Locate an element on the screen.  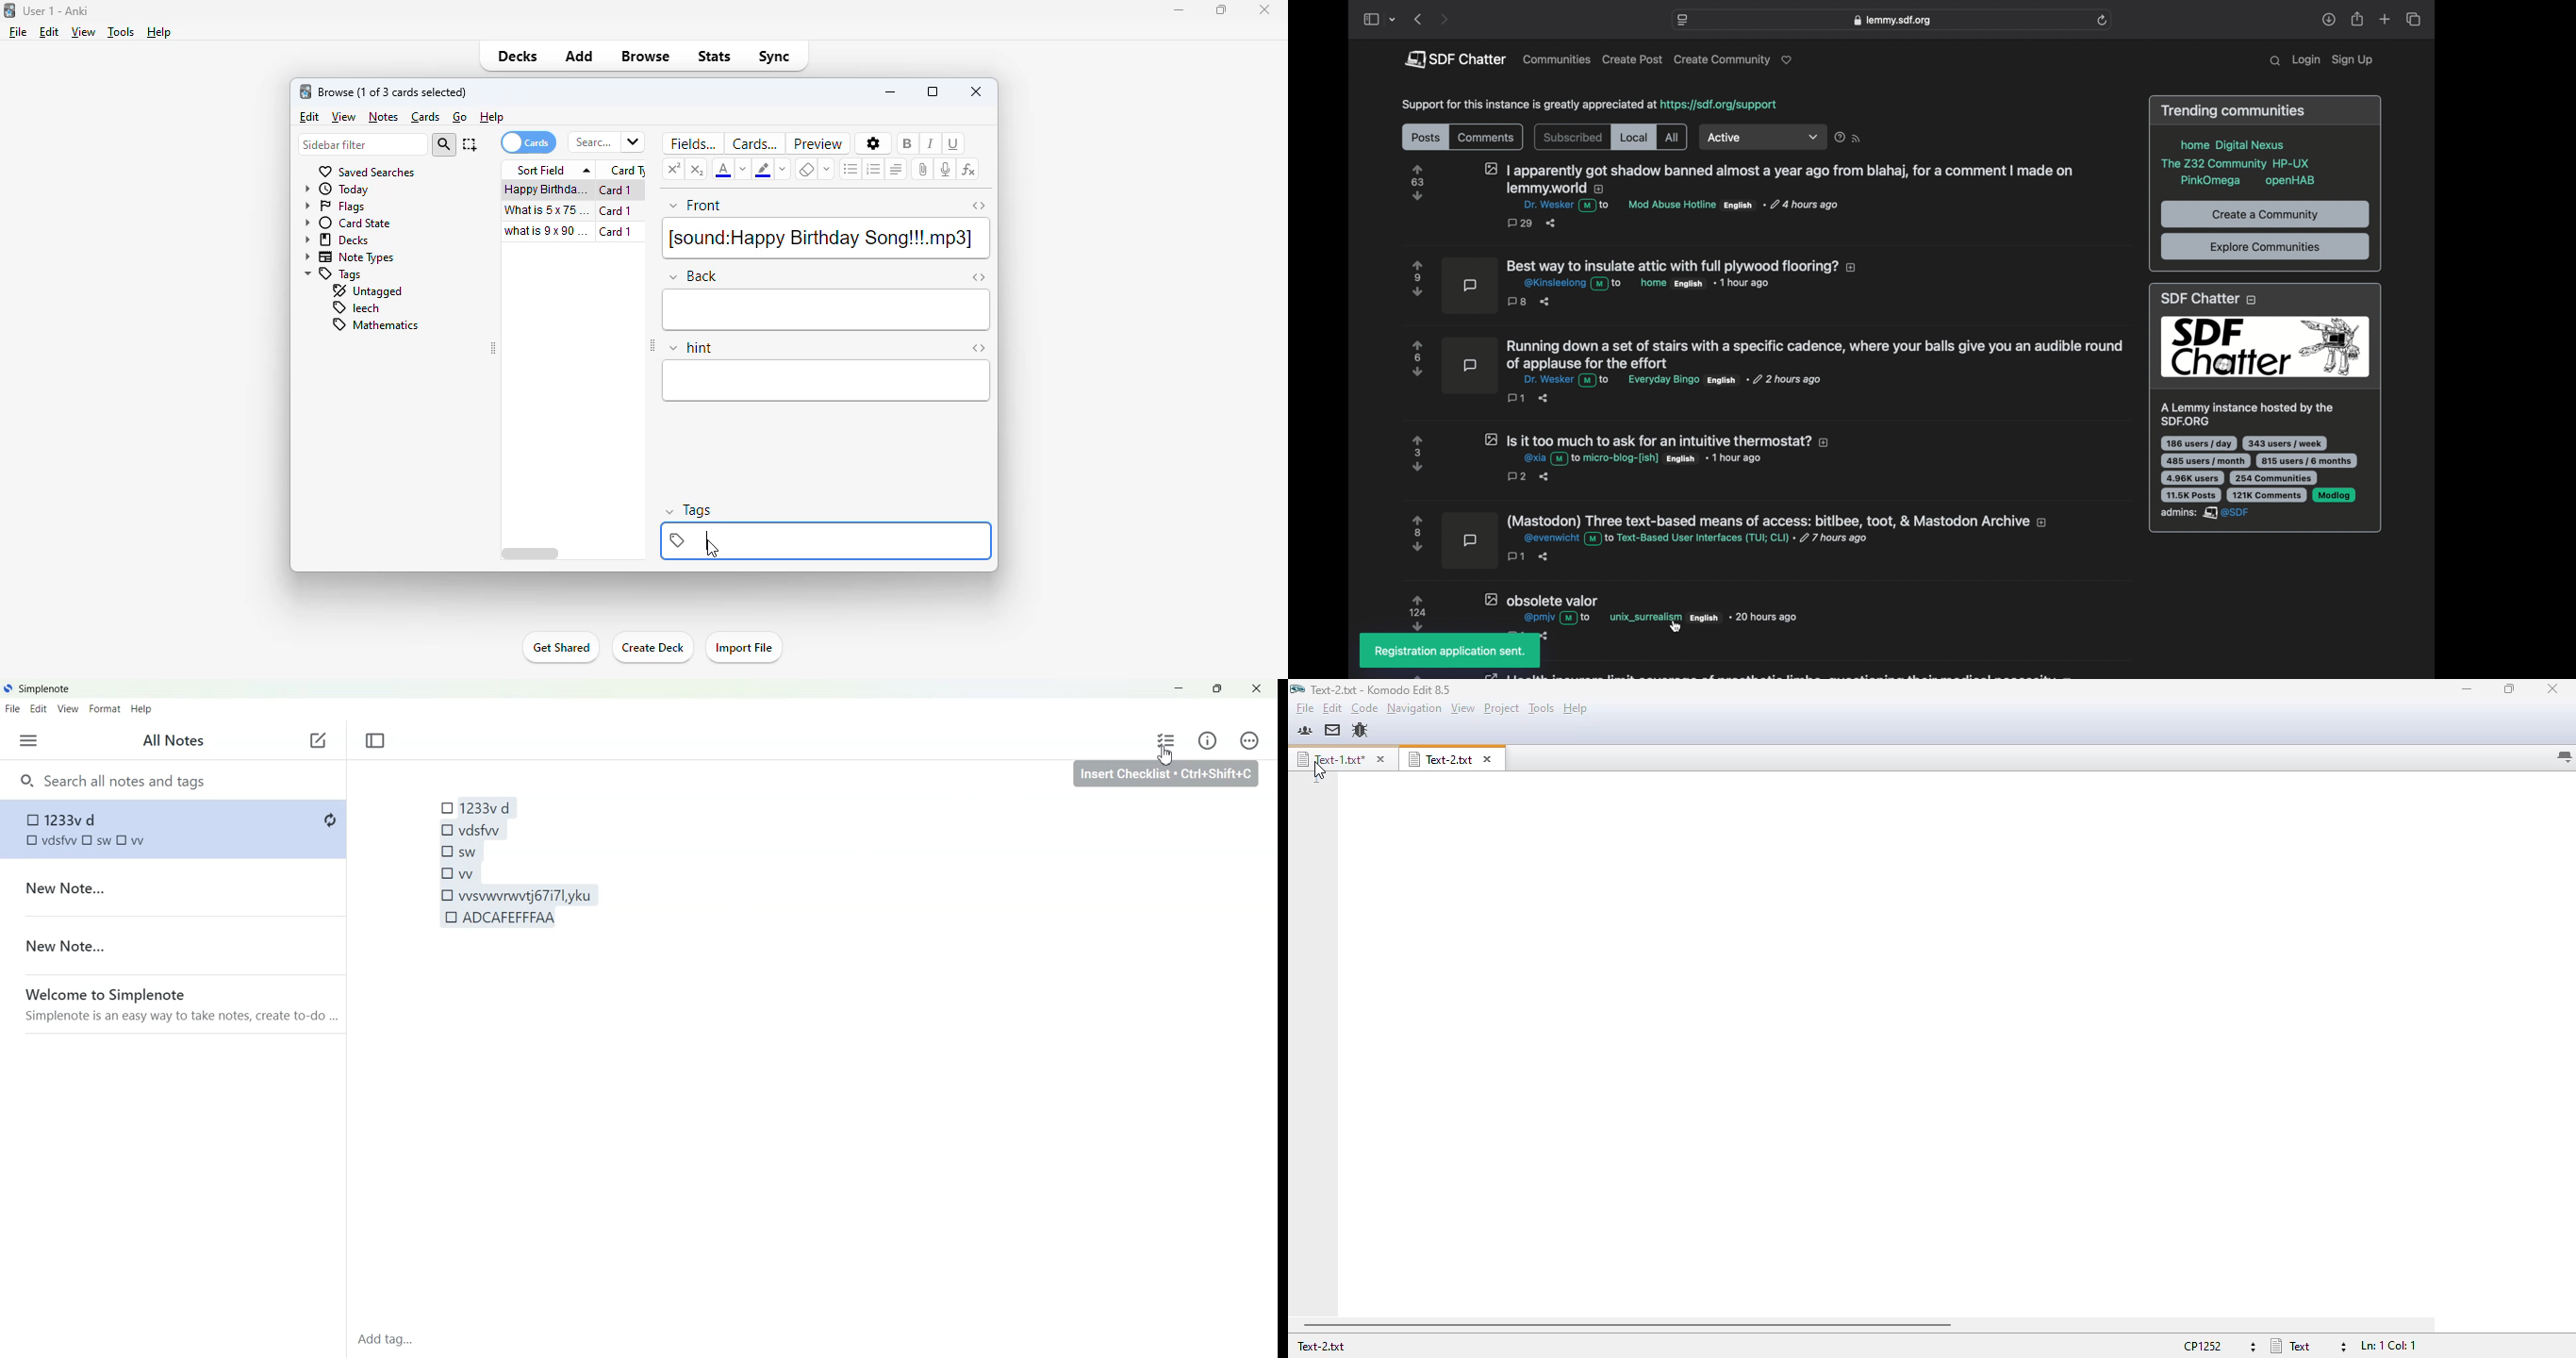
what is 5x75=? is located at coordinates (547, 209).